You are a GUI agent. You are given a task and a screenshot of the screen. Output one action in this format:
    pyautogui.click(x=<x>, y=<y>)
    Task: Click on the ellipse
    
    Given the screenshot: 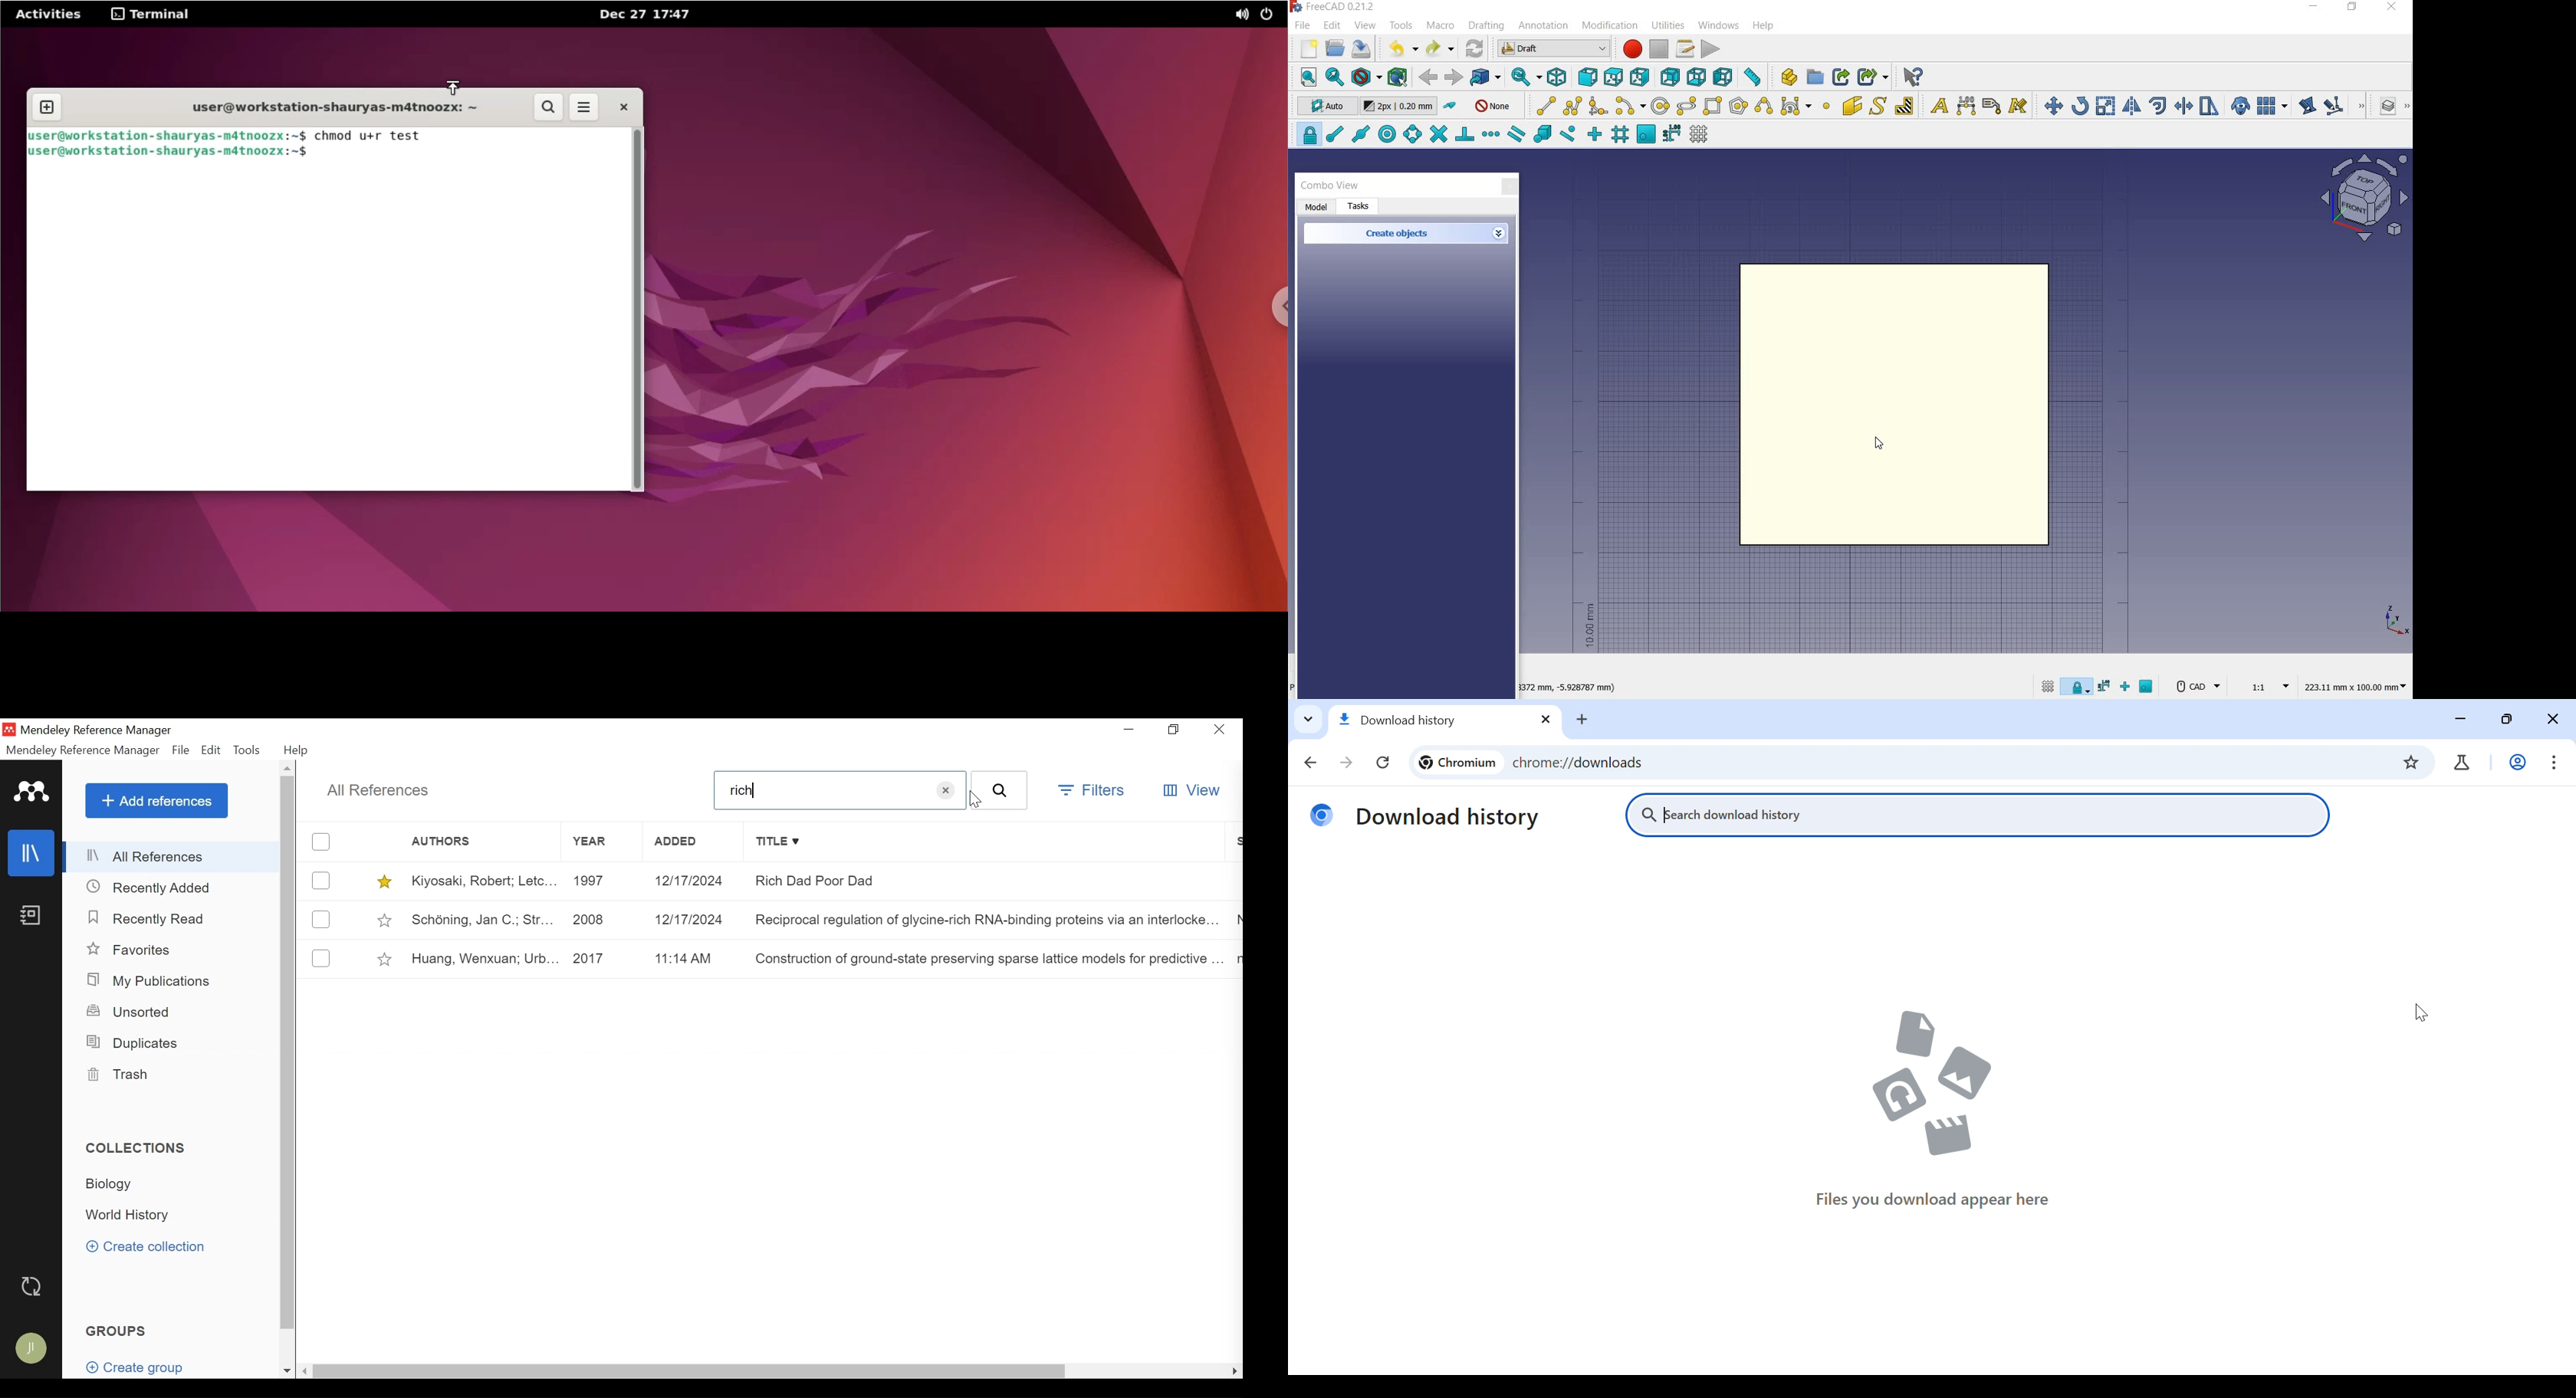 What is the action you would take?
    pyautogui.click(x=1686, y=106)
    